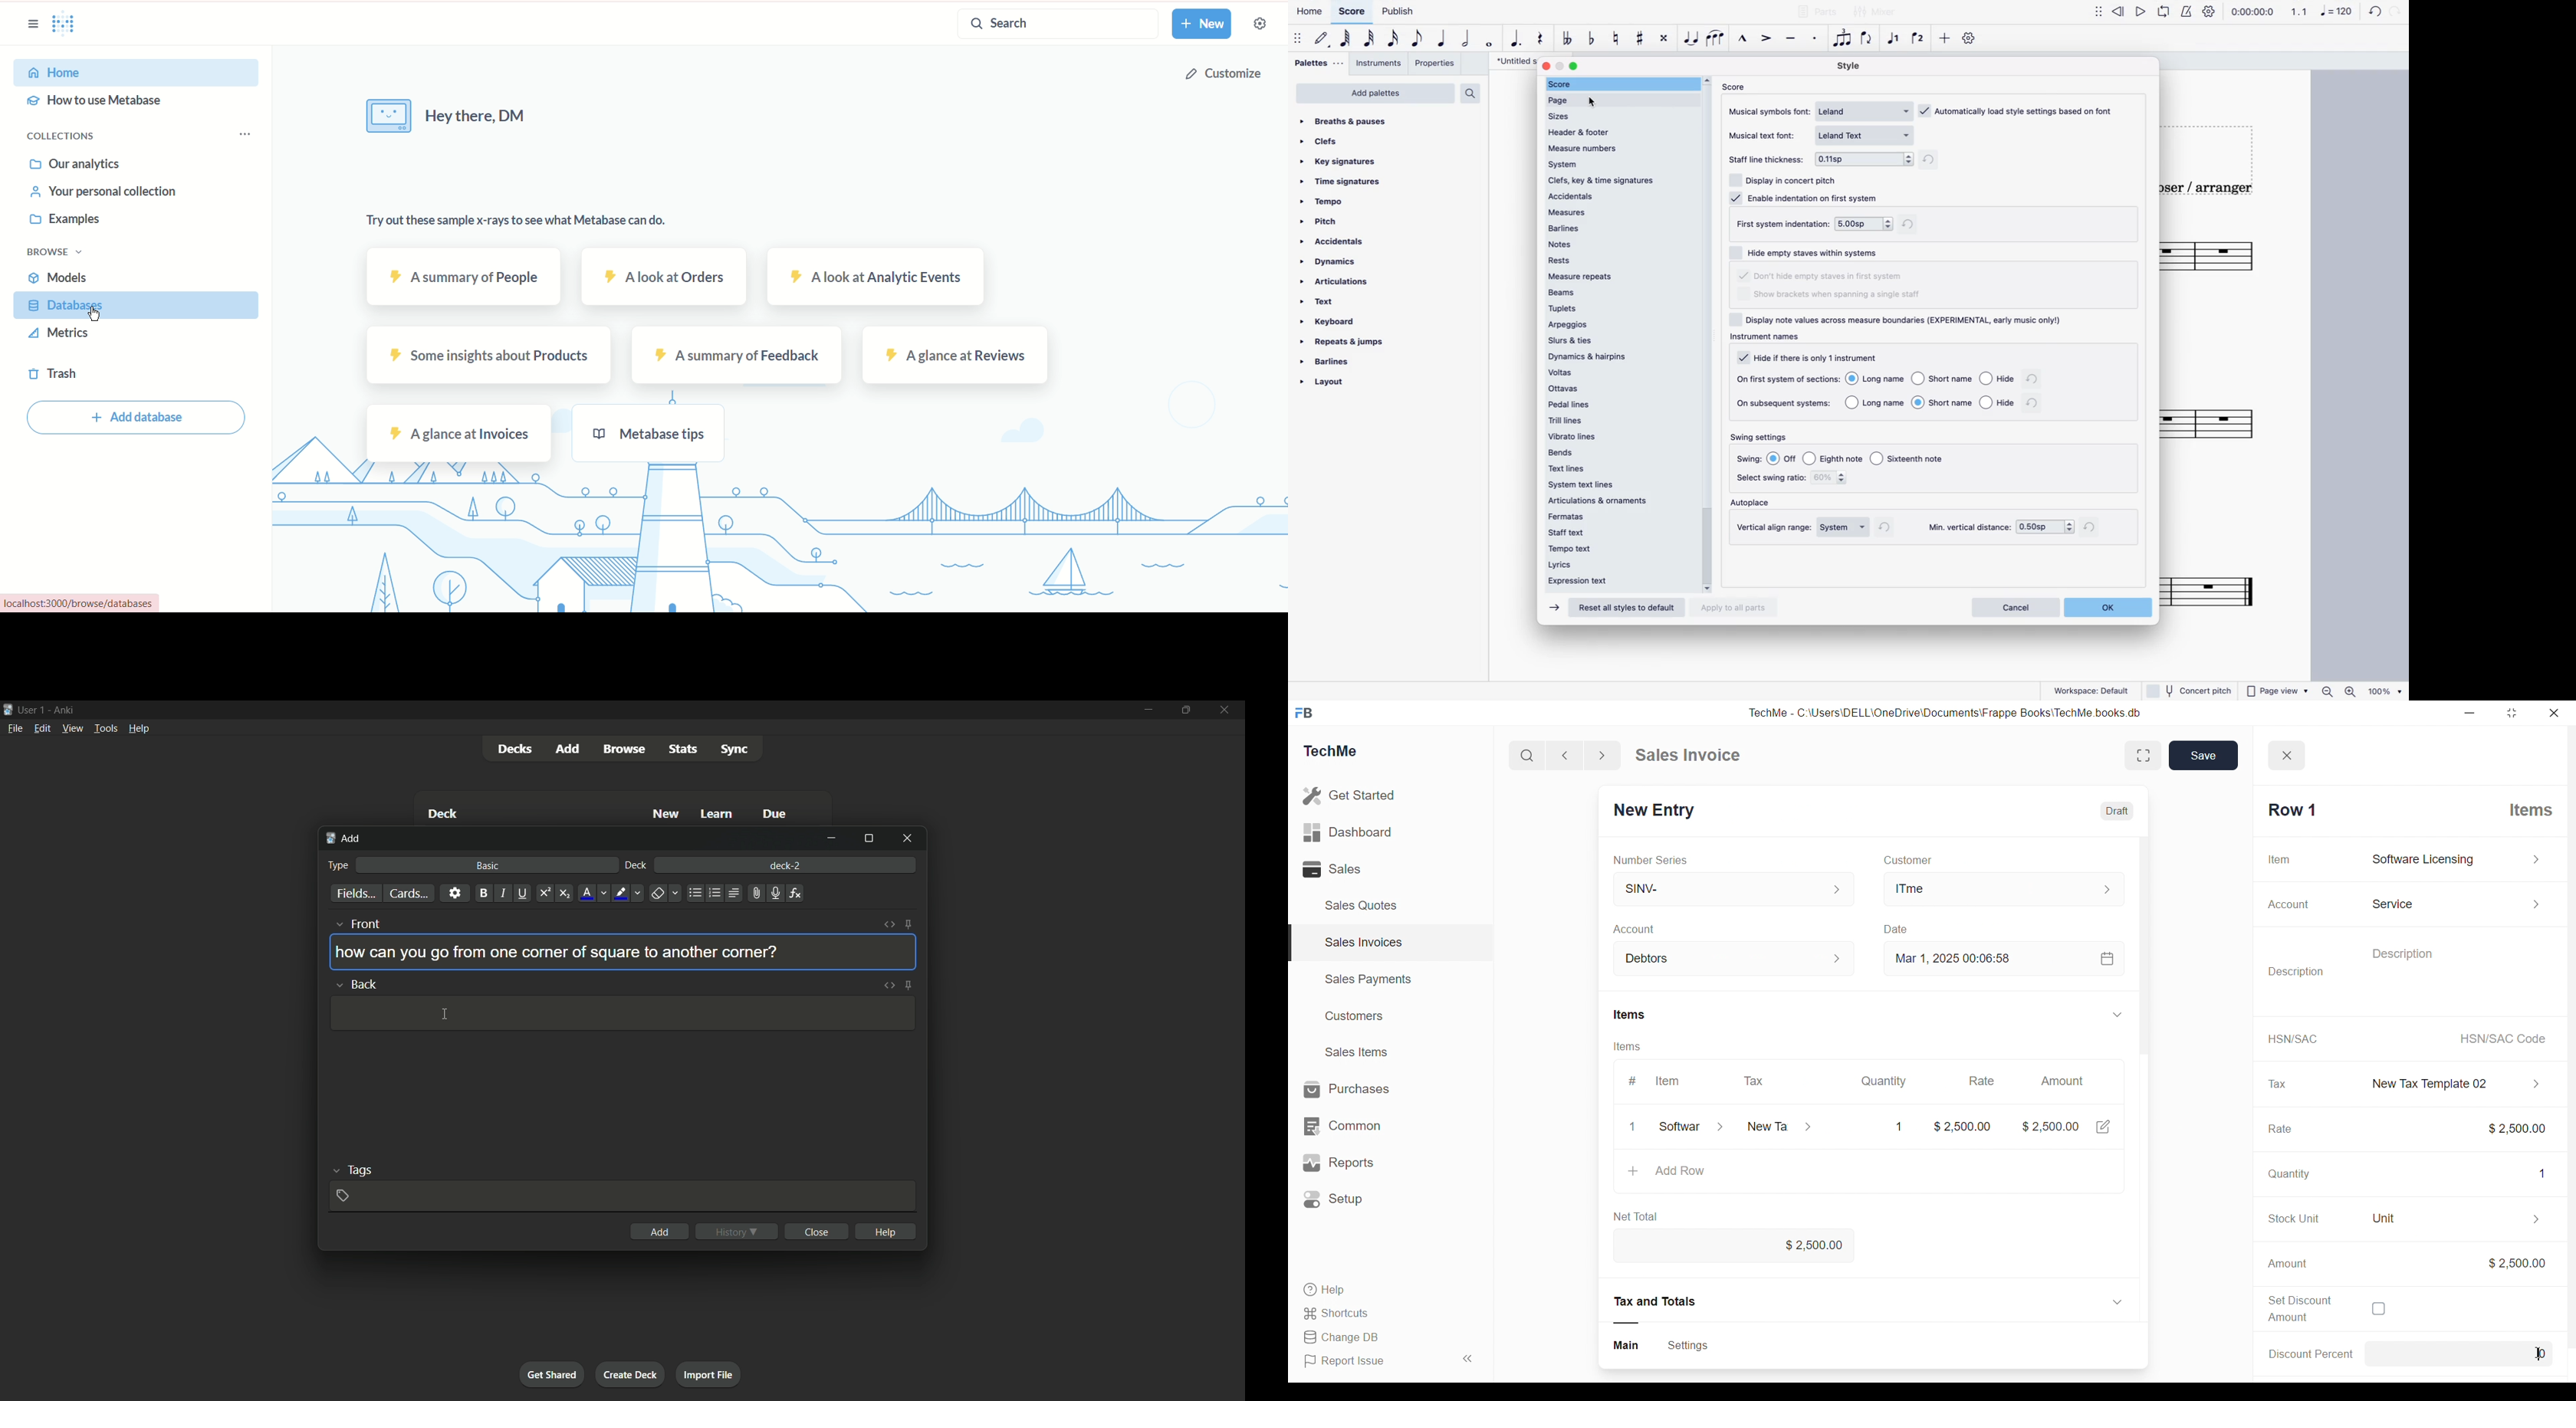  Describe the element at coordinates (1838, 480) in the screenshot. I see `swing ratio` at that location.